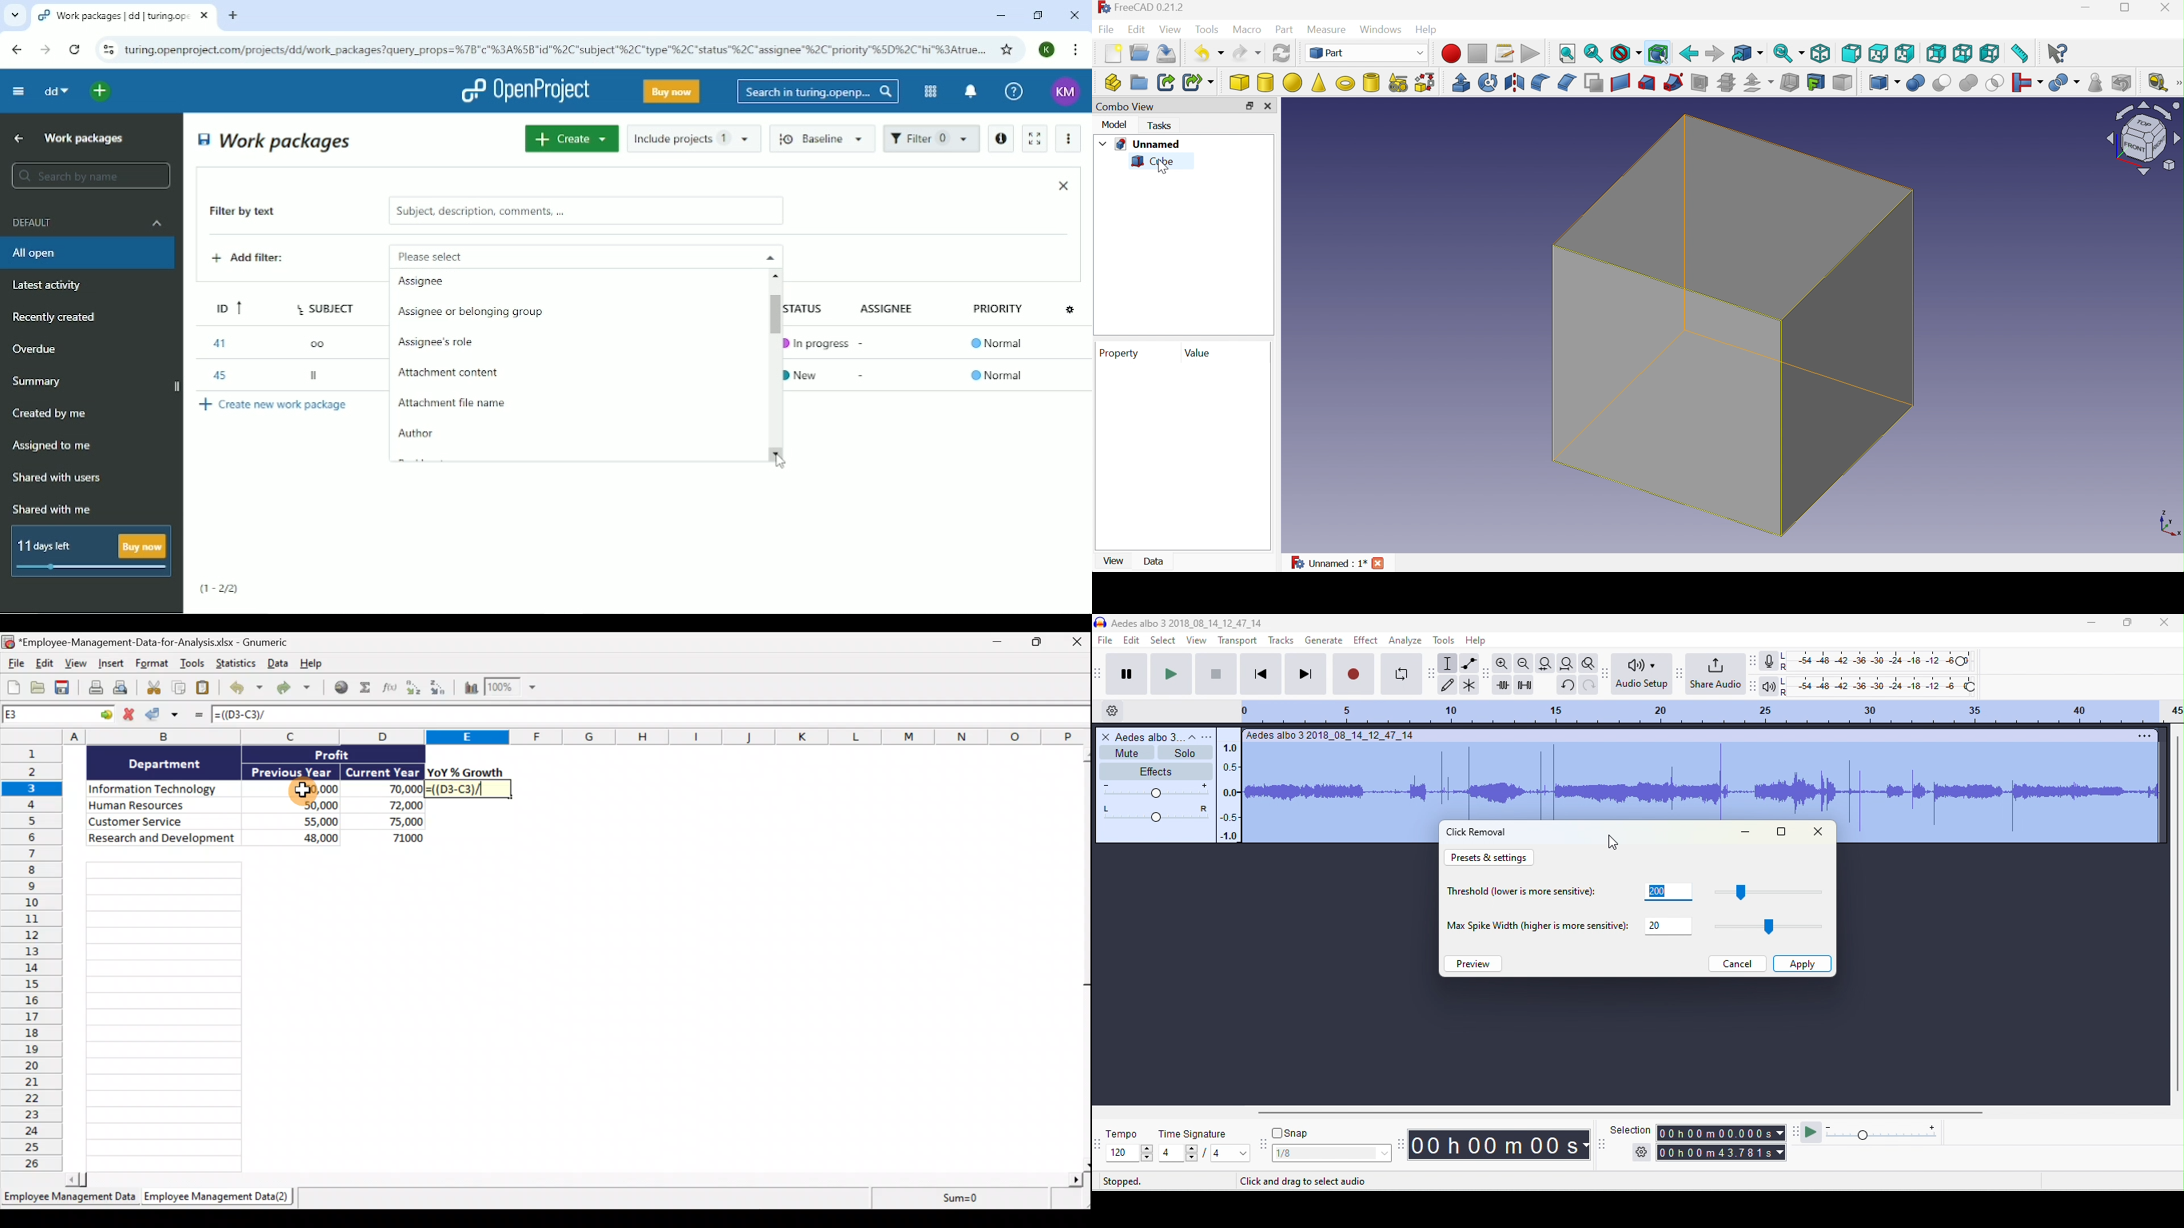 This screenshot has width=2184, height=1232. I want to click on audacity tools toolbar, so click(1433, 673).